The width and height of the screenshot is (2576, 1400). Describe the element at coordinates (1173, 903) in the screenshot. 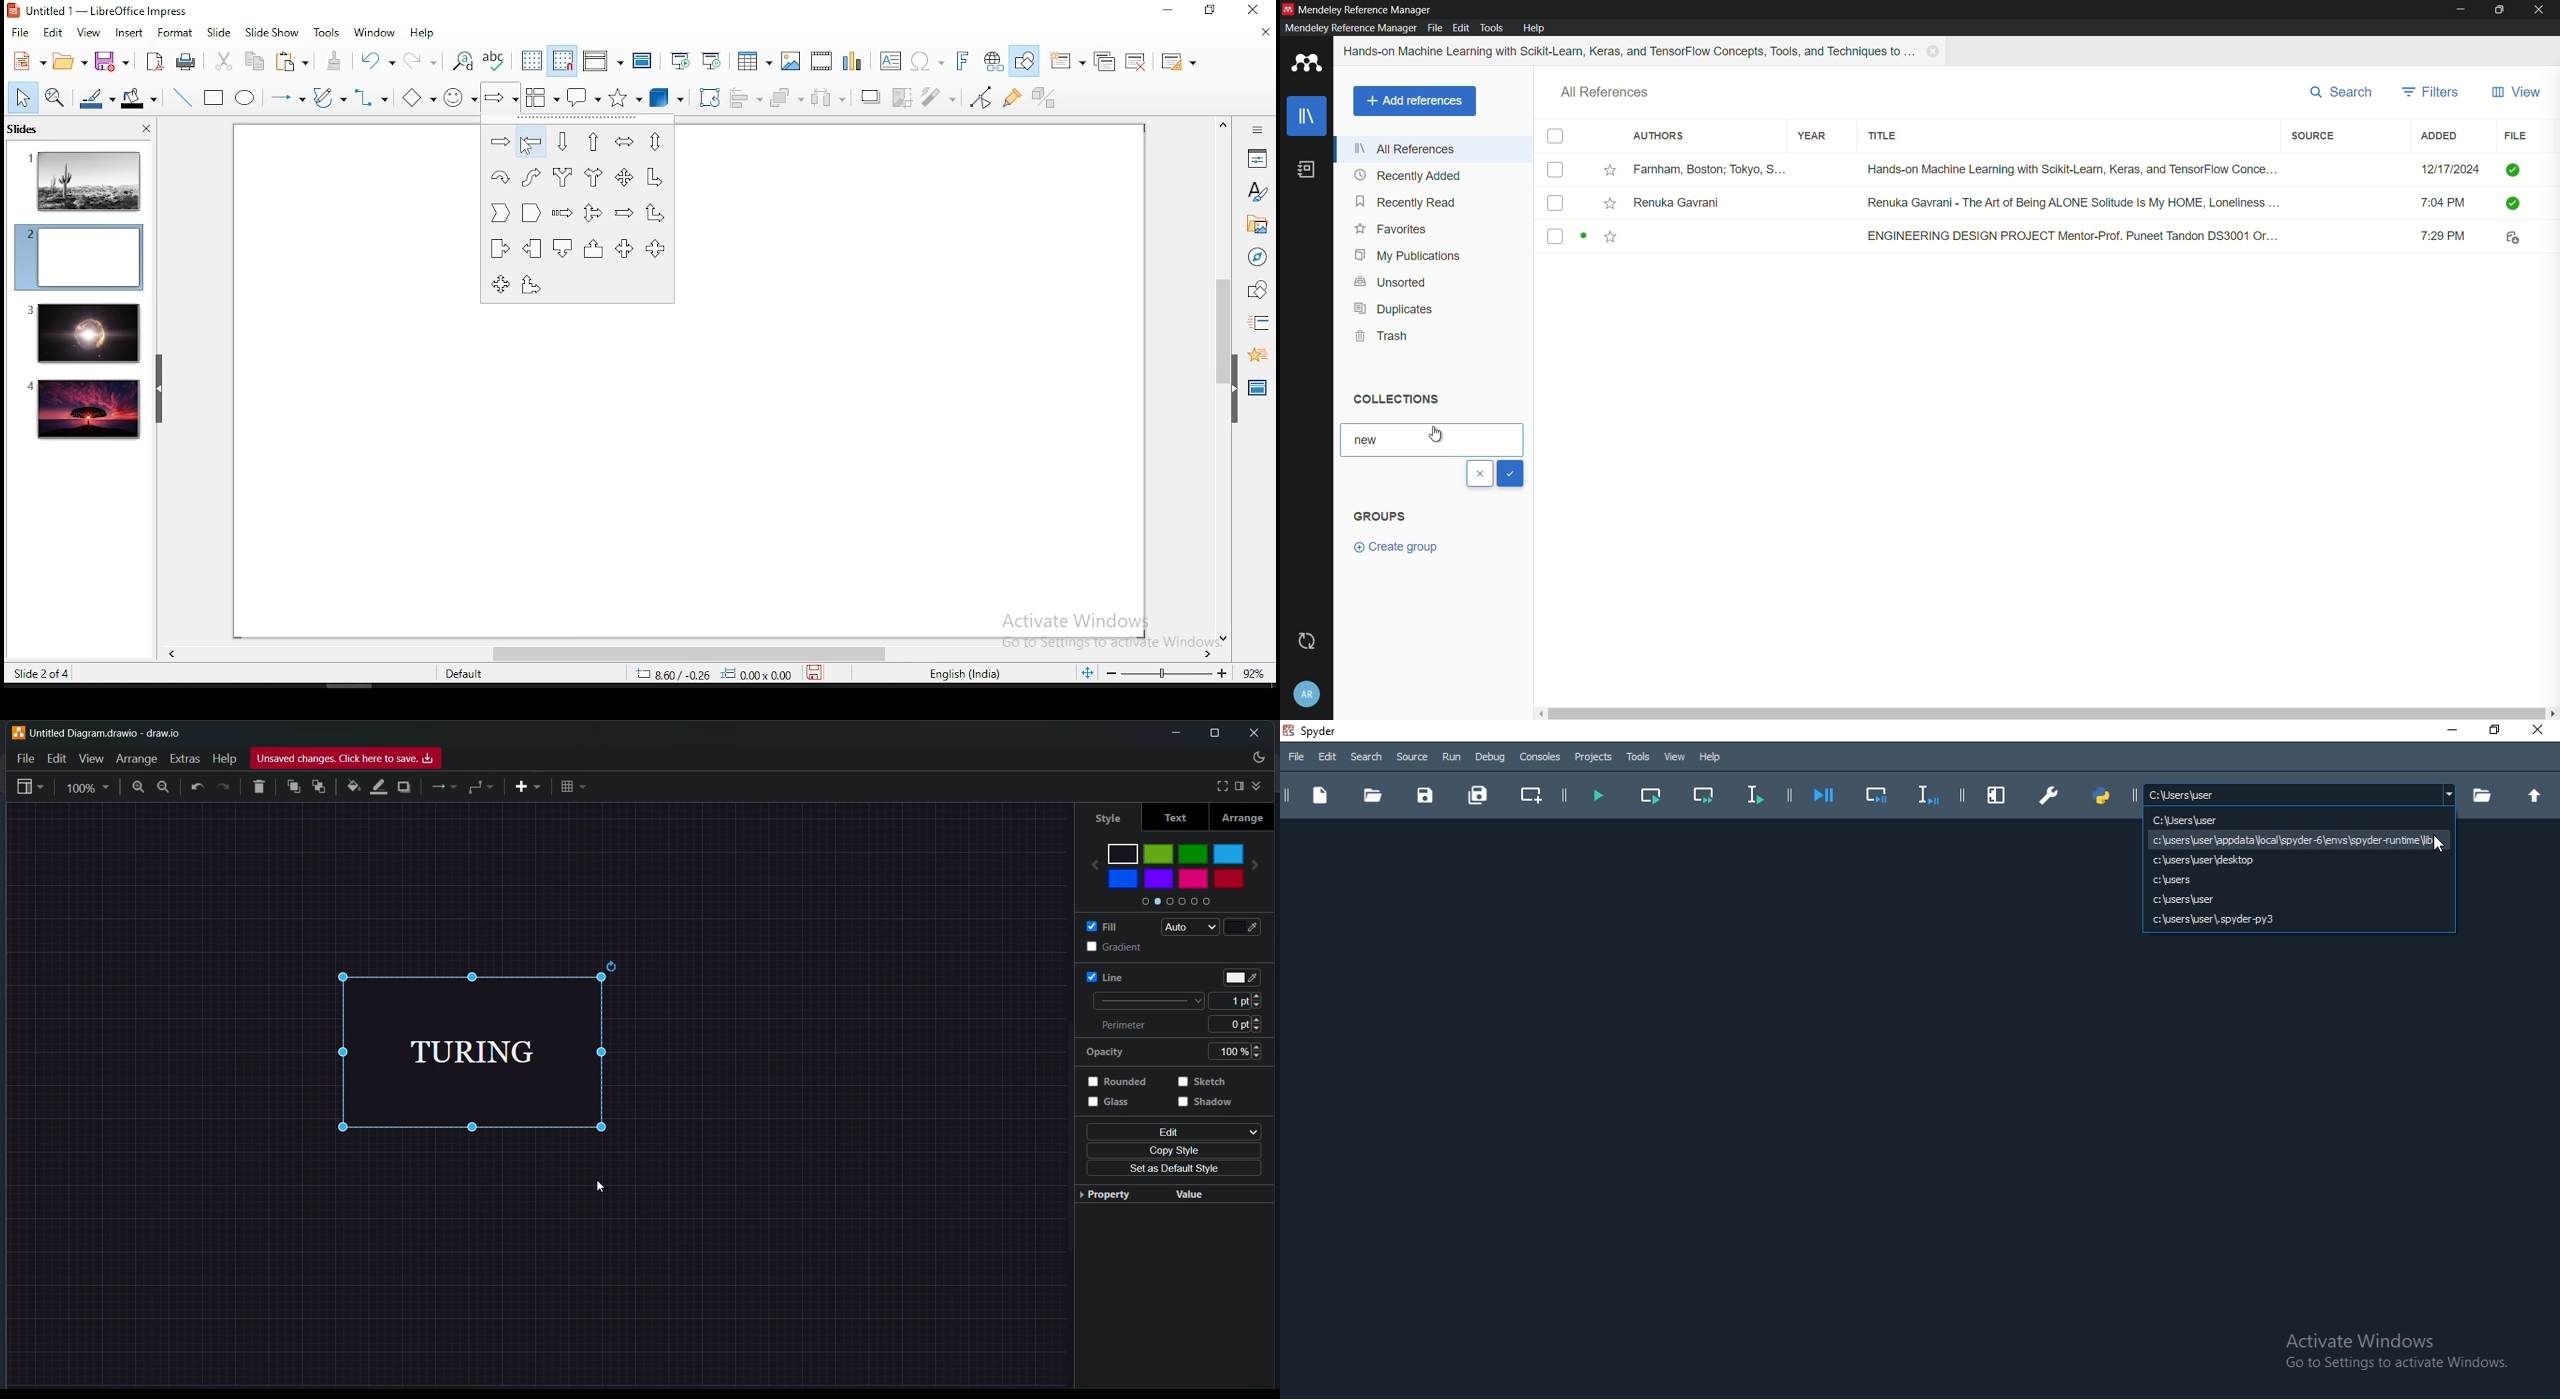

I see `color palletes` at that location.